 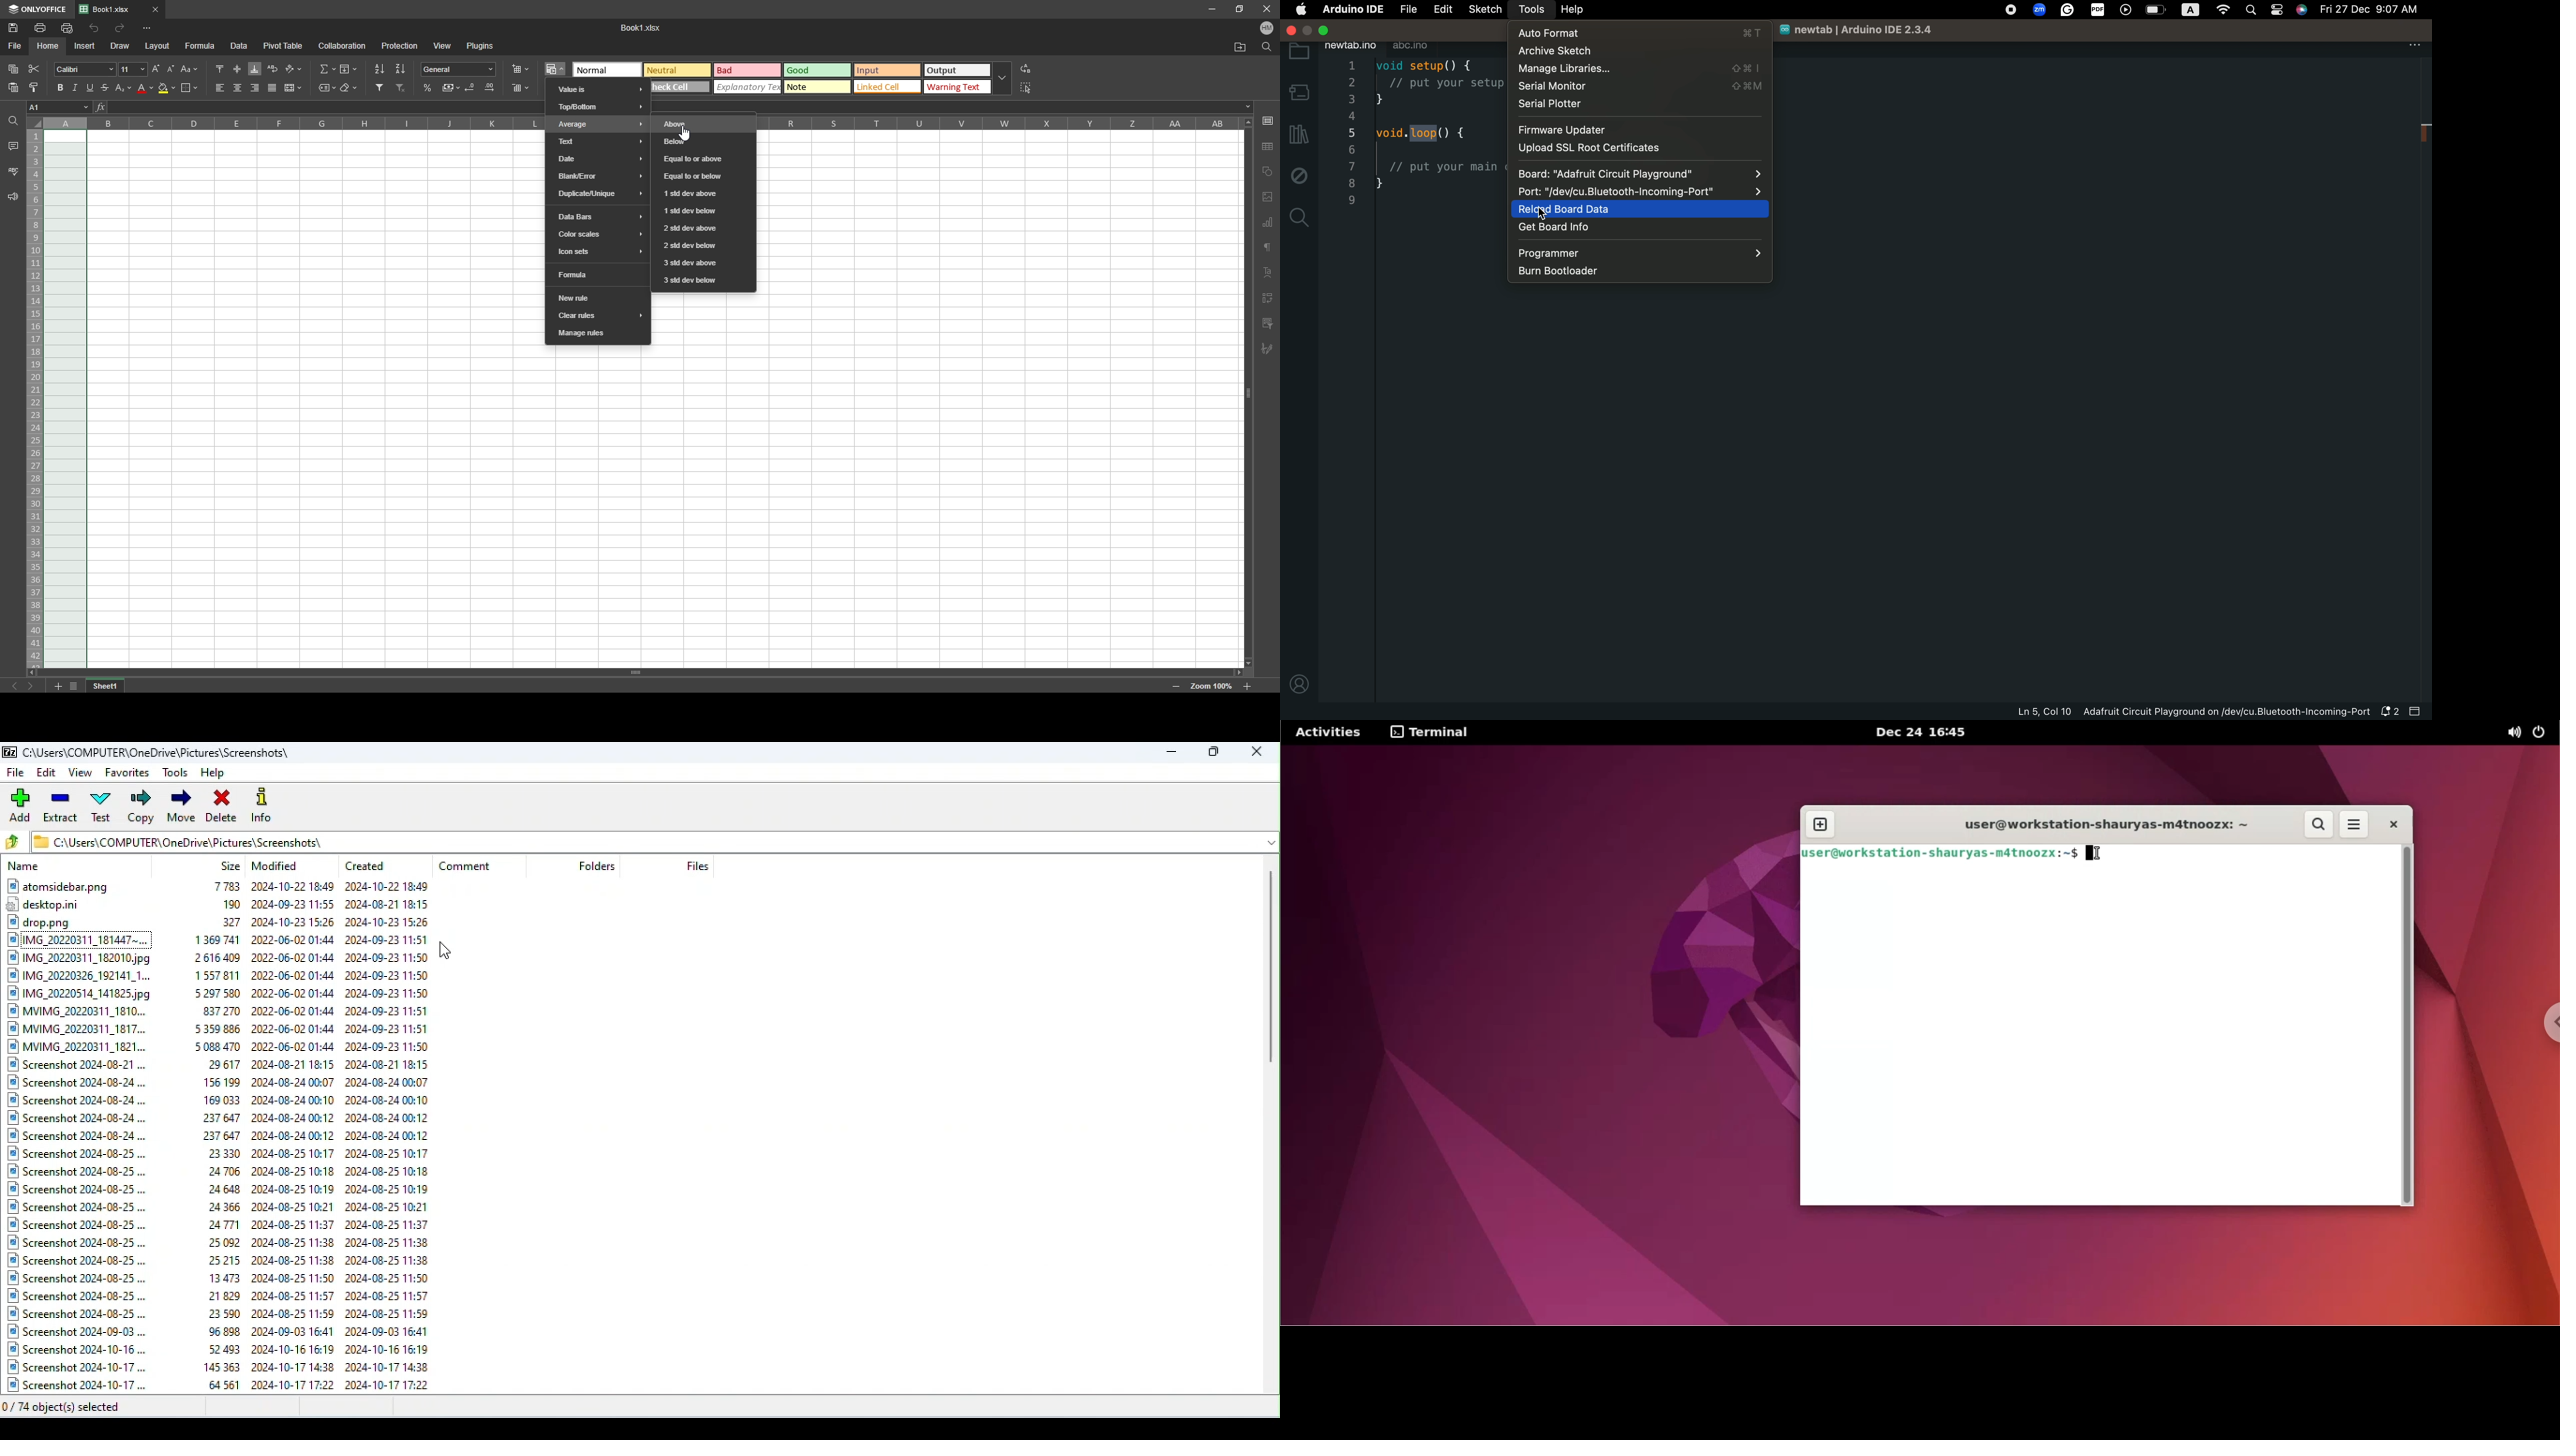 I want to click on insert, so click(x=82, y=45).